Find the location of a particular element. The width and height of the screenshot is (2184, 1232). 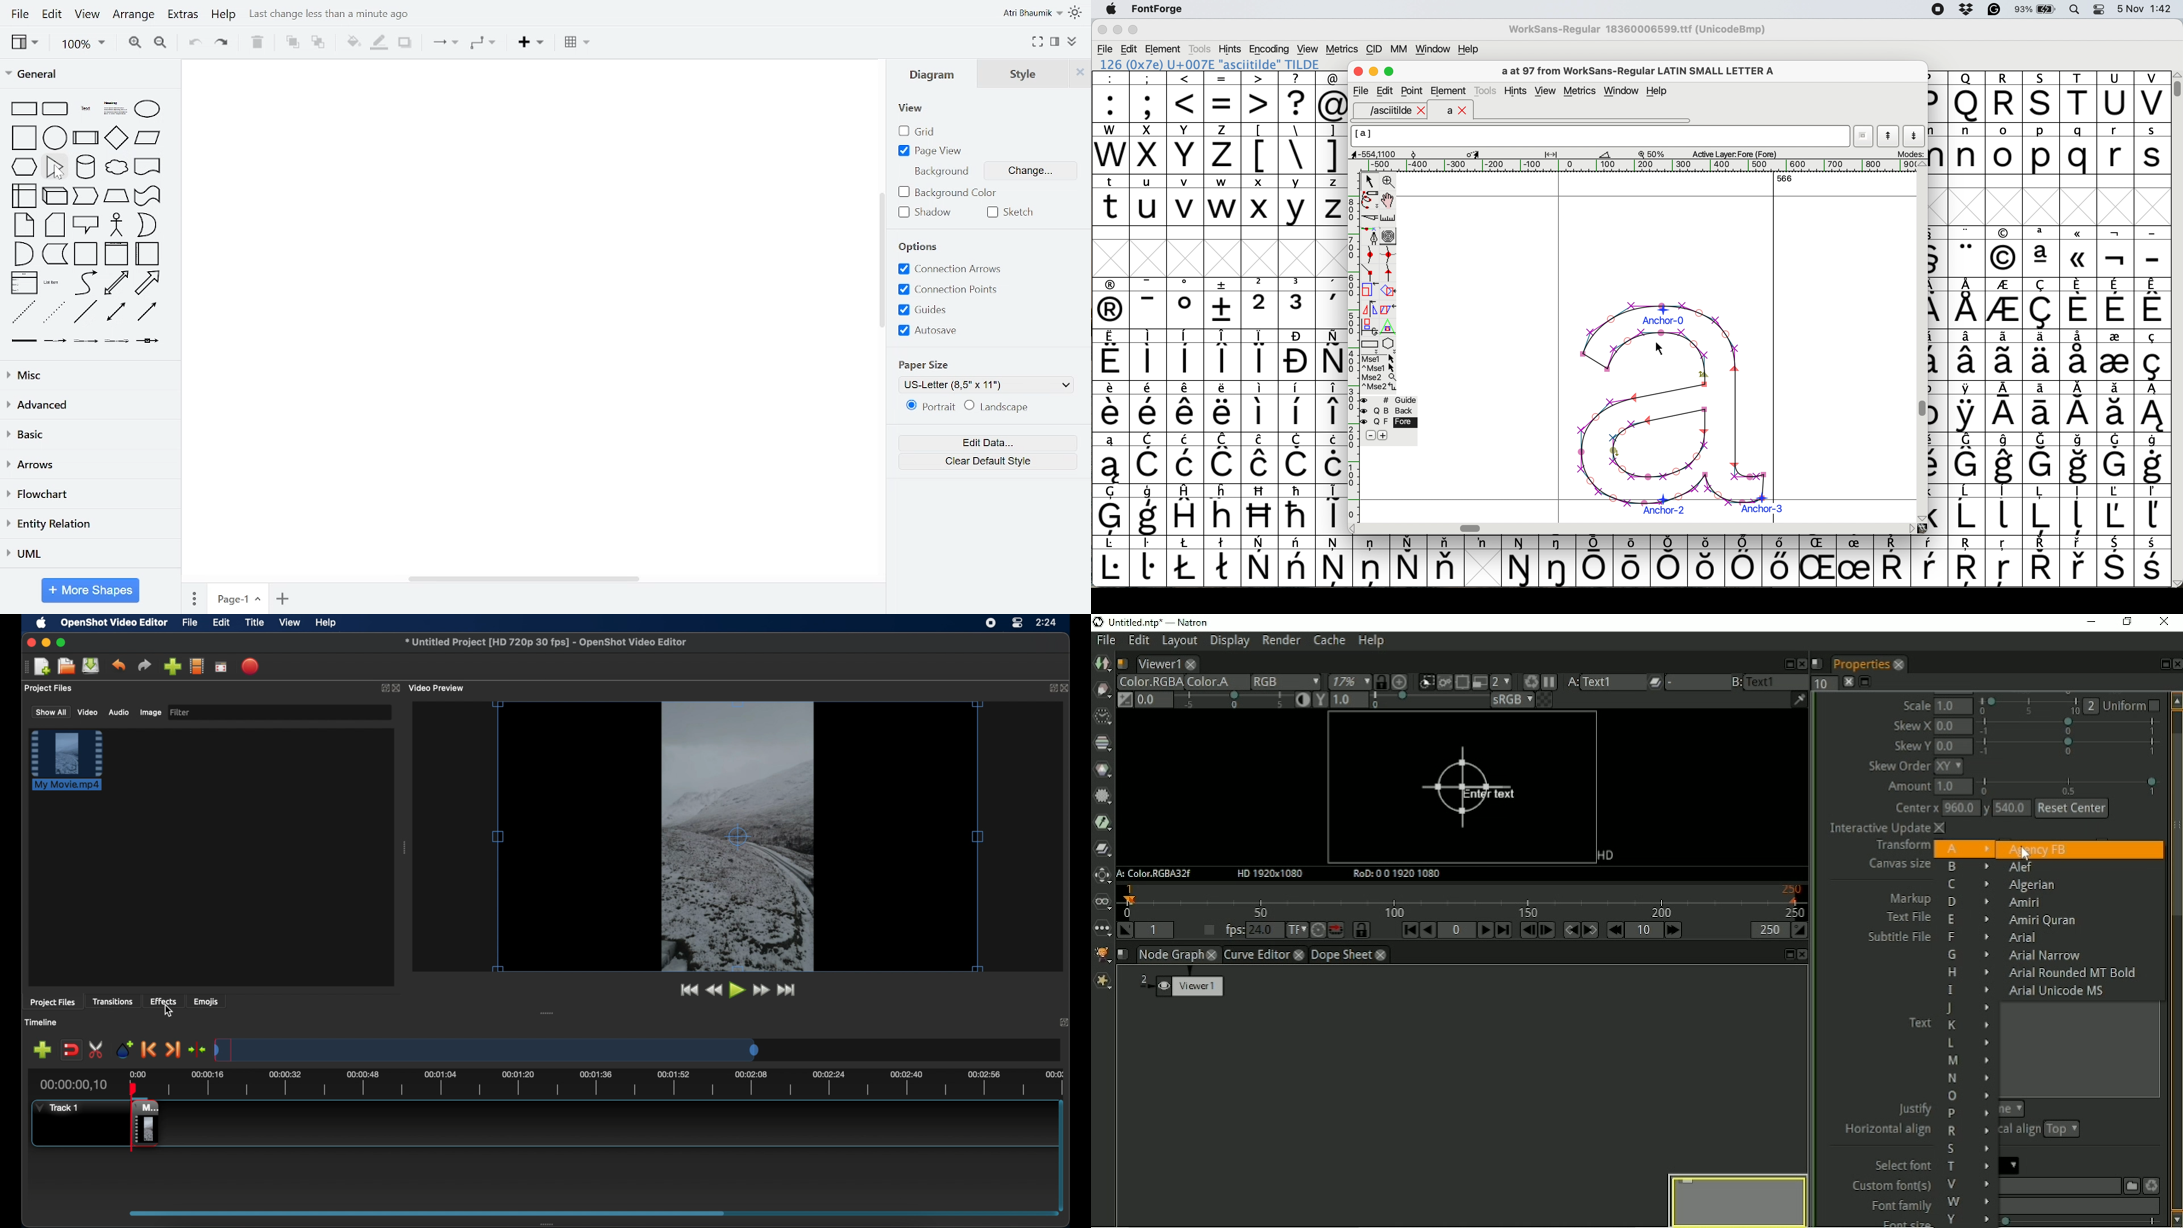

vertical scroll bar is located at coordinates (2175, 85).